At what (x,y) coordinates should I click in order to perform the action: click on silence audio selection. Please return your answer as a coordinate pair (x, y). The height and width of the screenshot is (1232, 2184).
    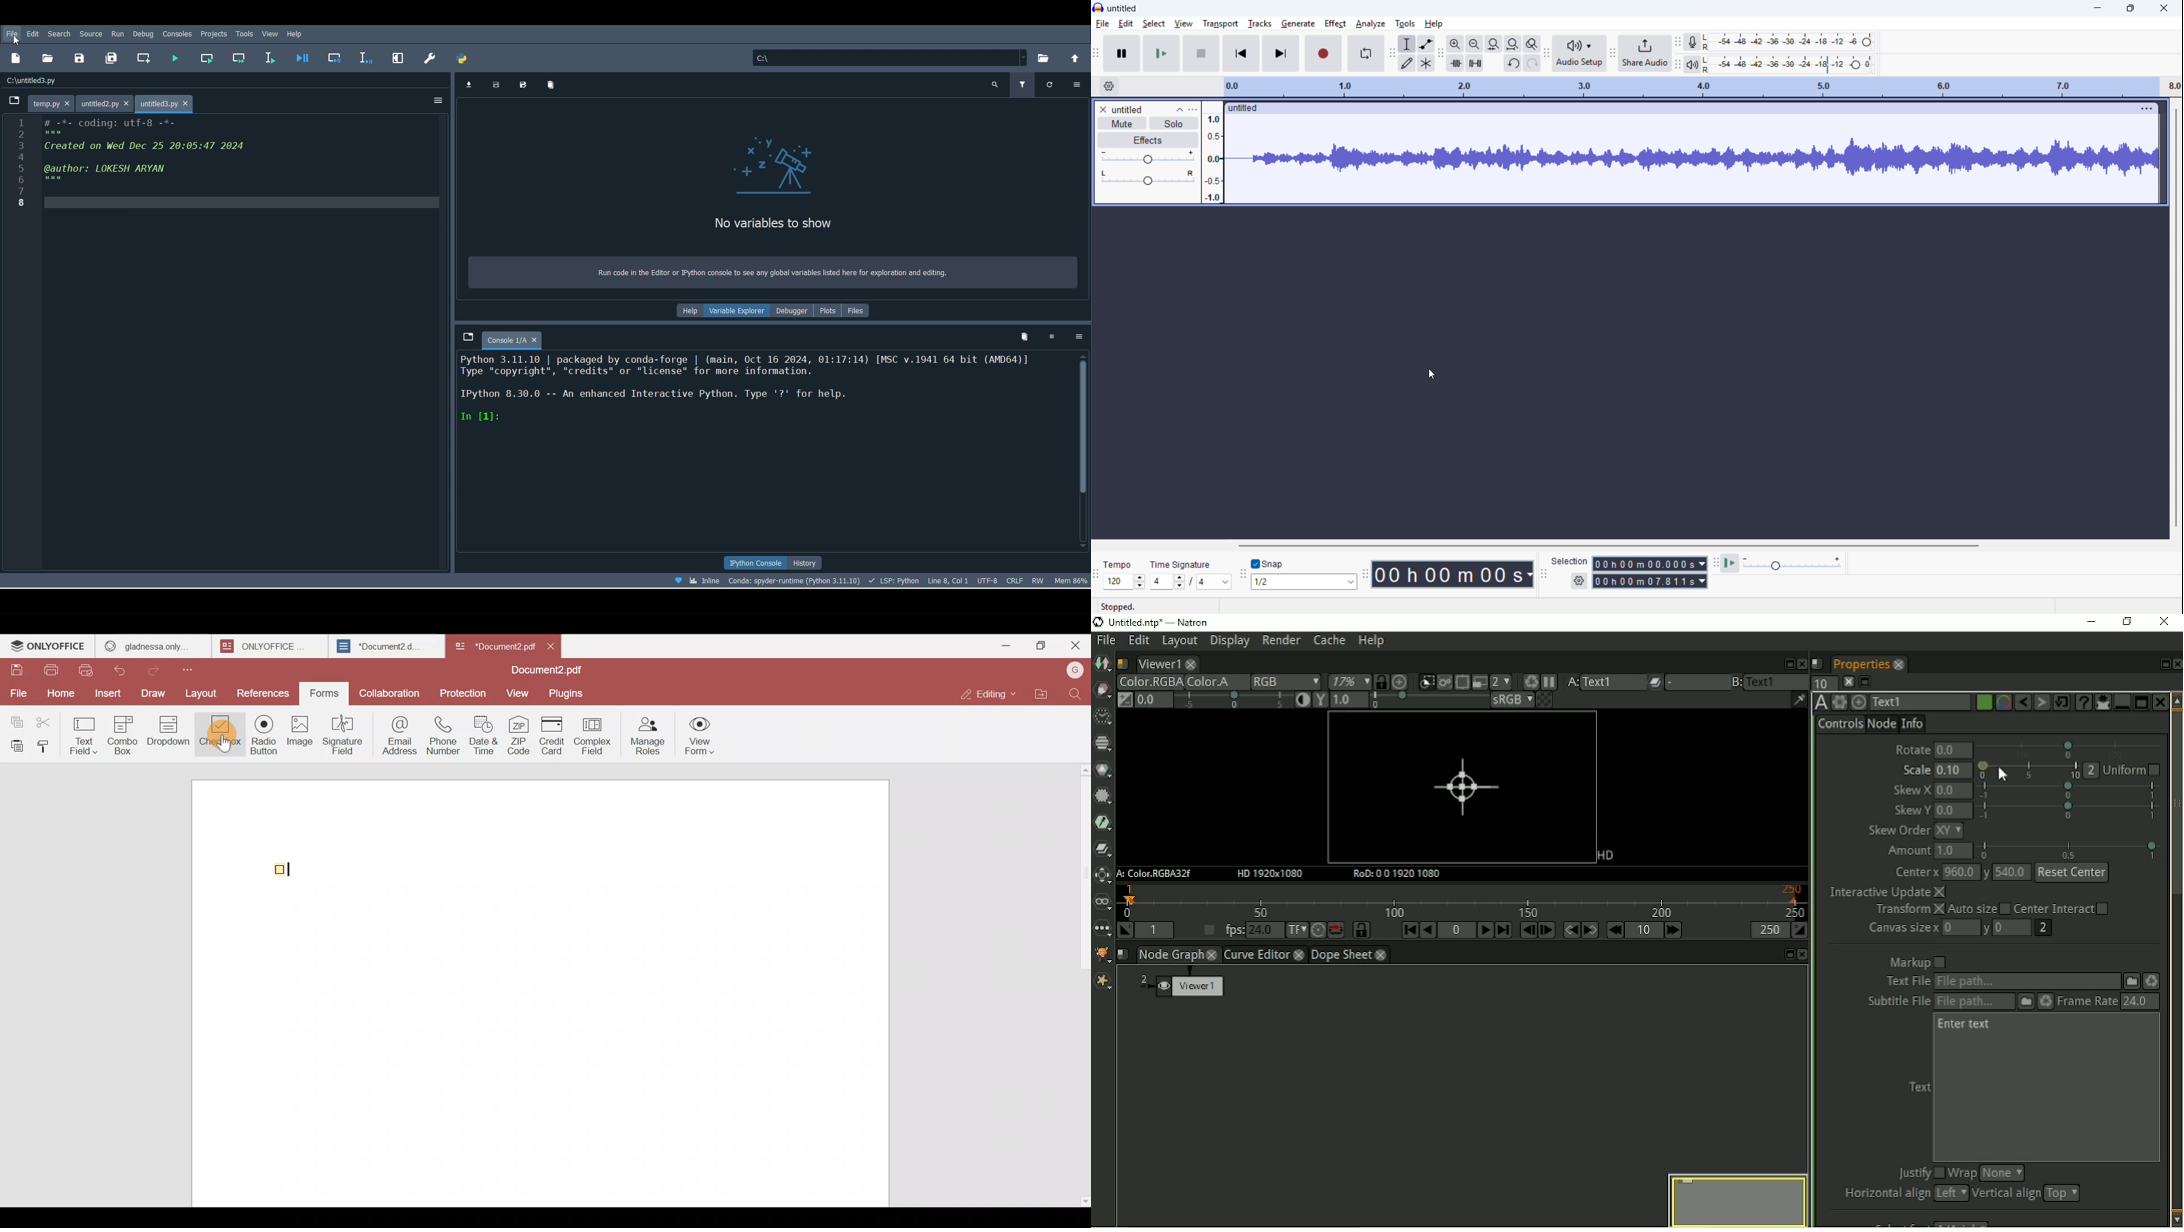
    Looking at the image, I should click on (1475, 63).